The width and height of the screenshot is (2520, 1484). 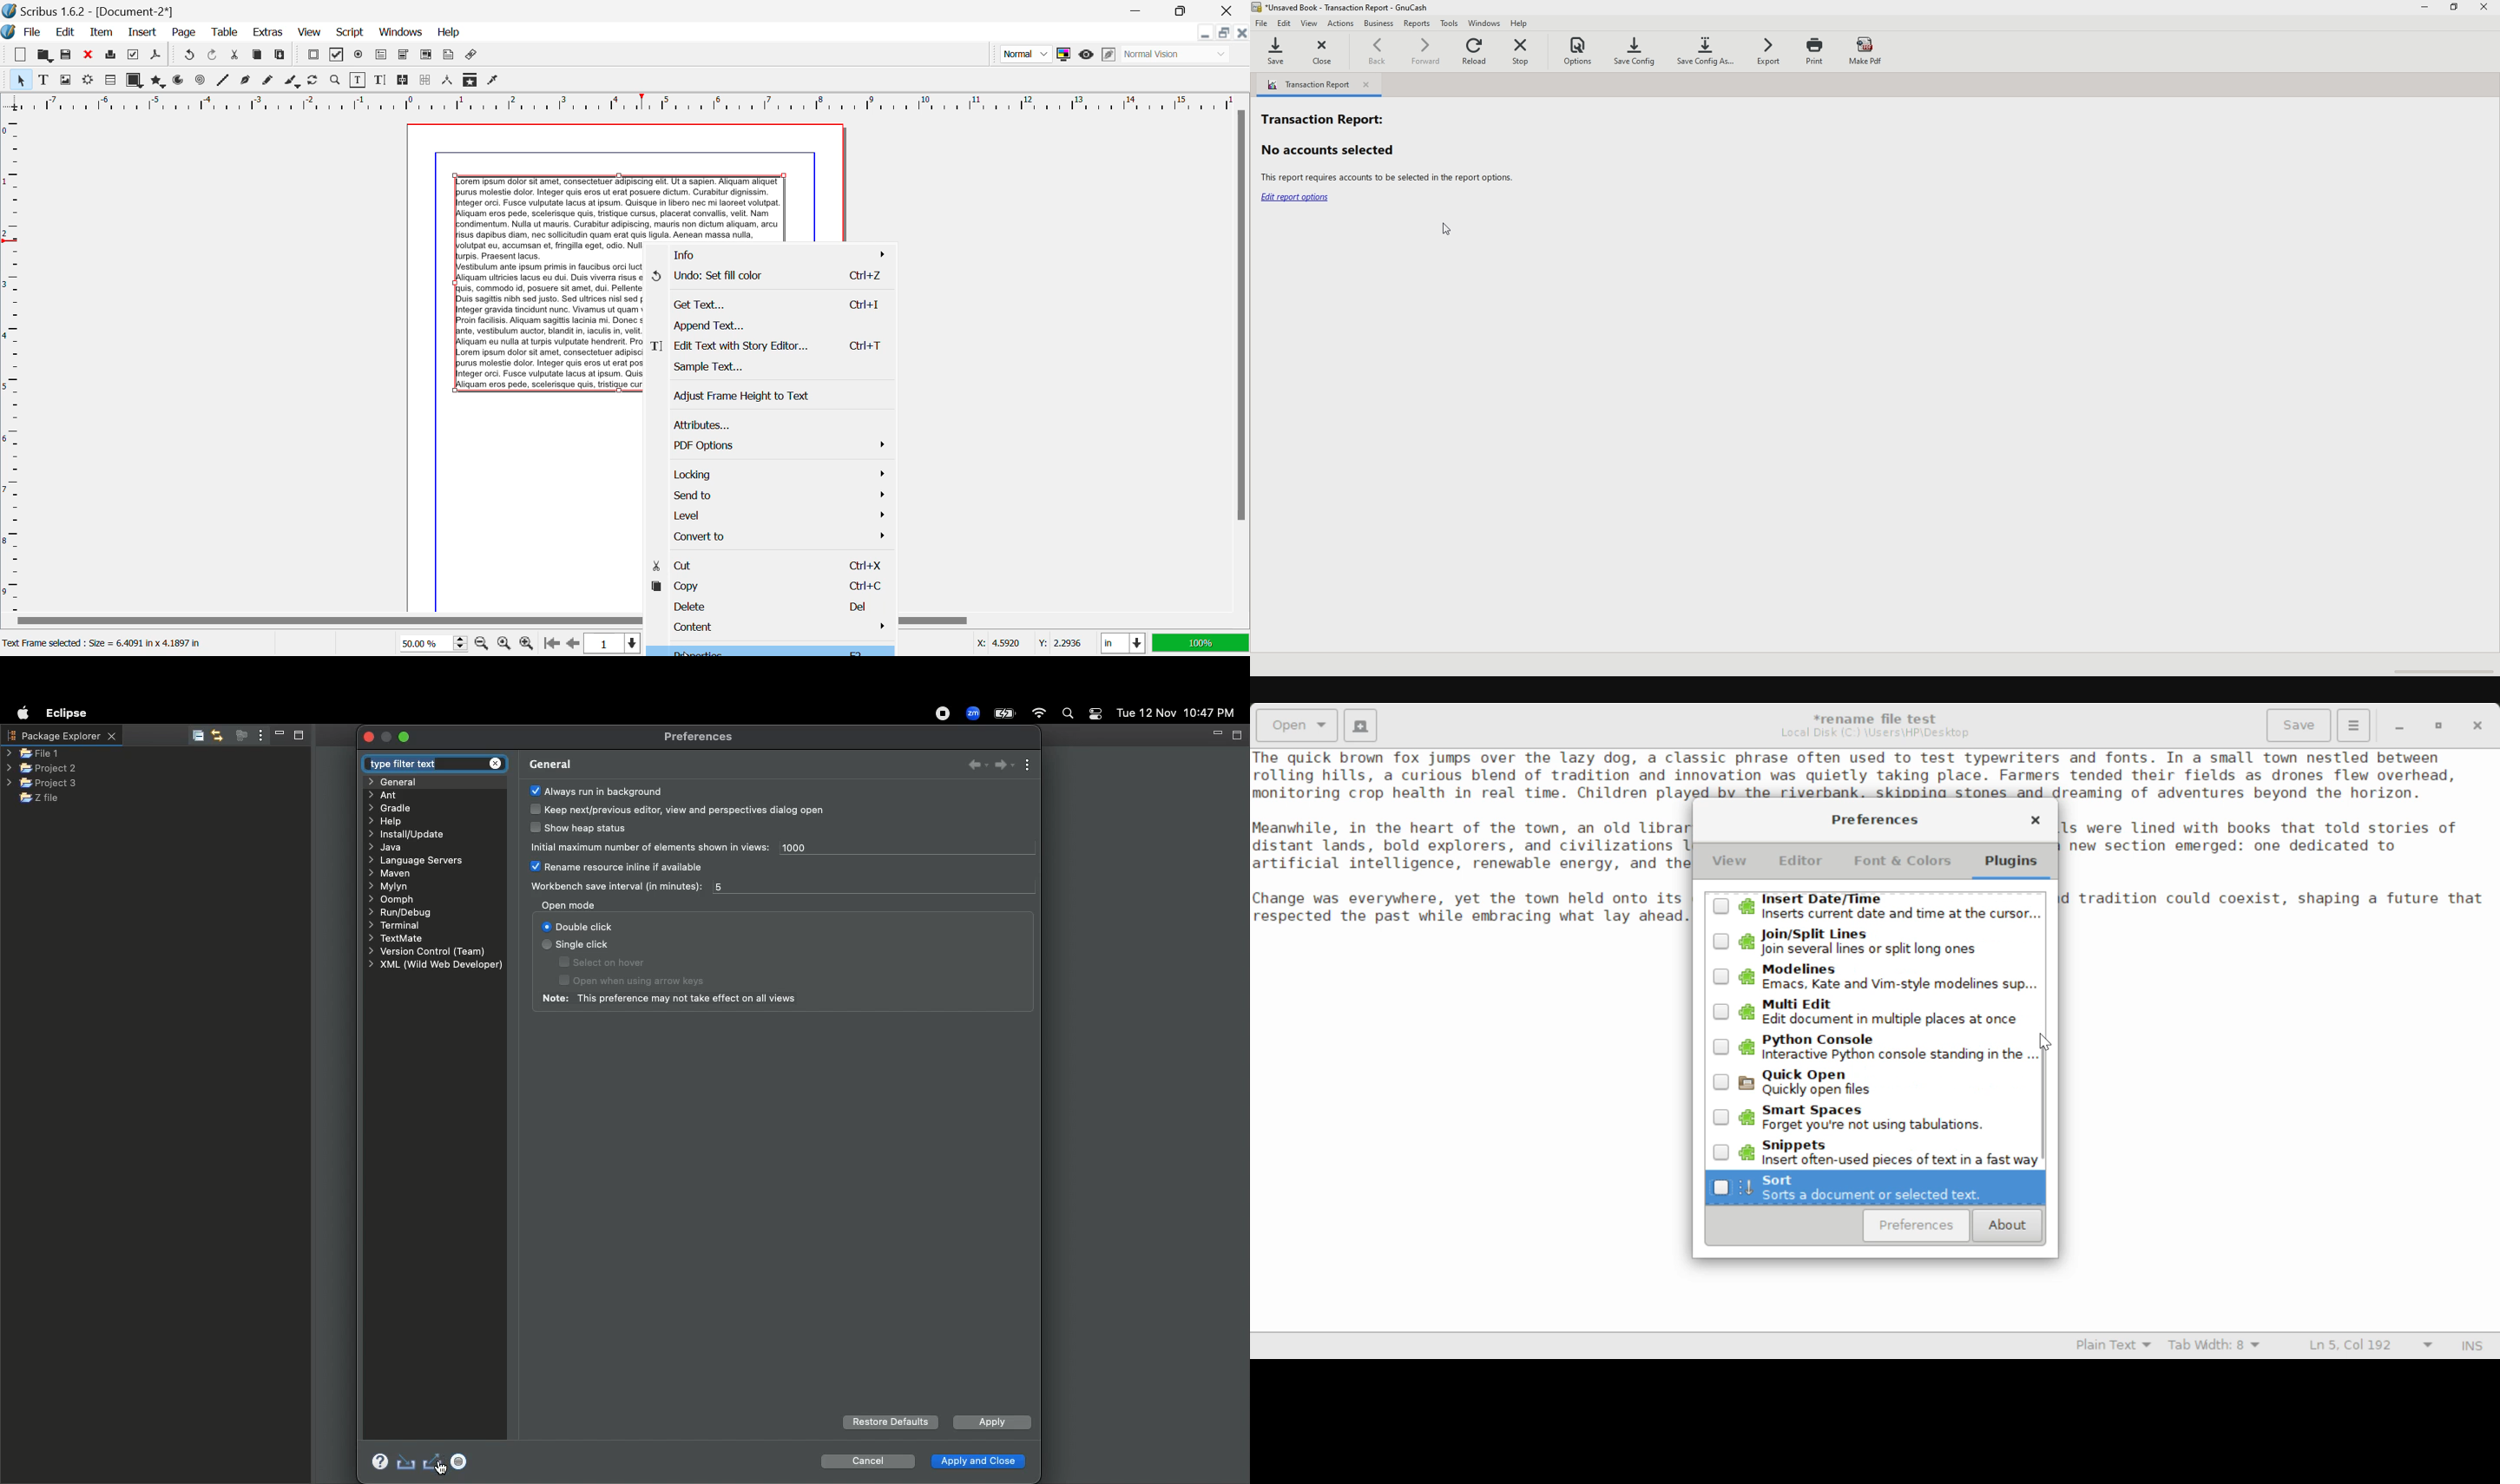 I want to click on About, so click(x=2005, y=1226).